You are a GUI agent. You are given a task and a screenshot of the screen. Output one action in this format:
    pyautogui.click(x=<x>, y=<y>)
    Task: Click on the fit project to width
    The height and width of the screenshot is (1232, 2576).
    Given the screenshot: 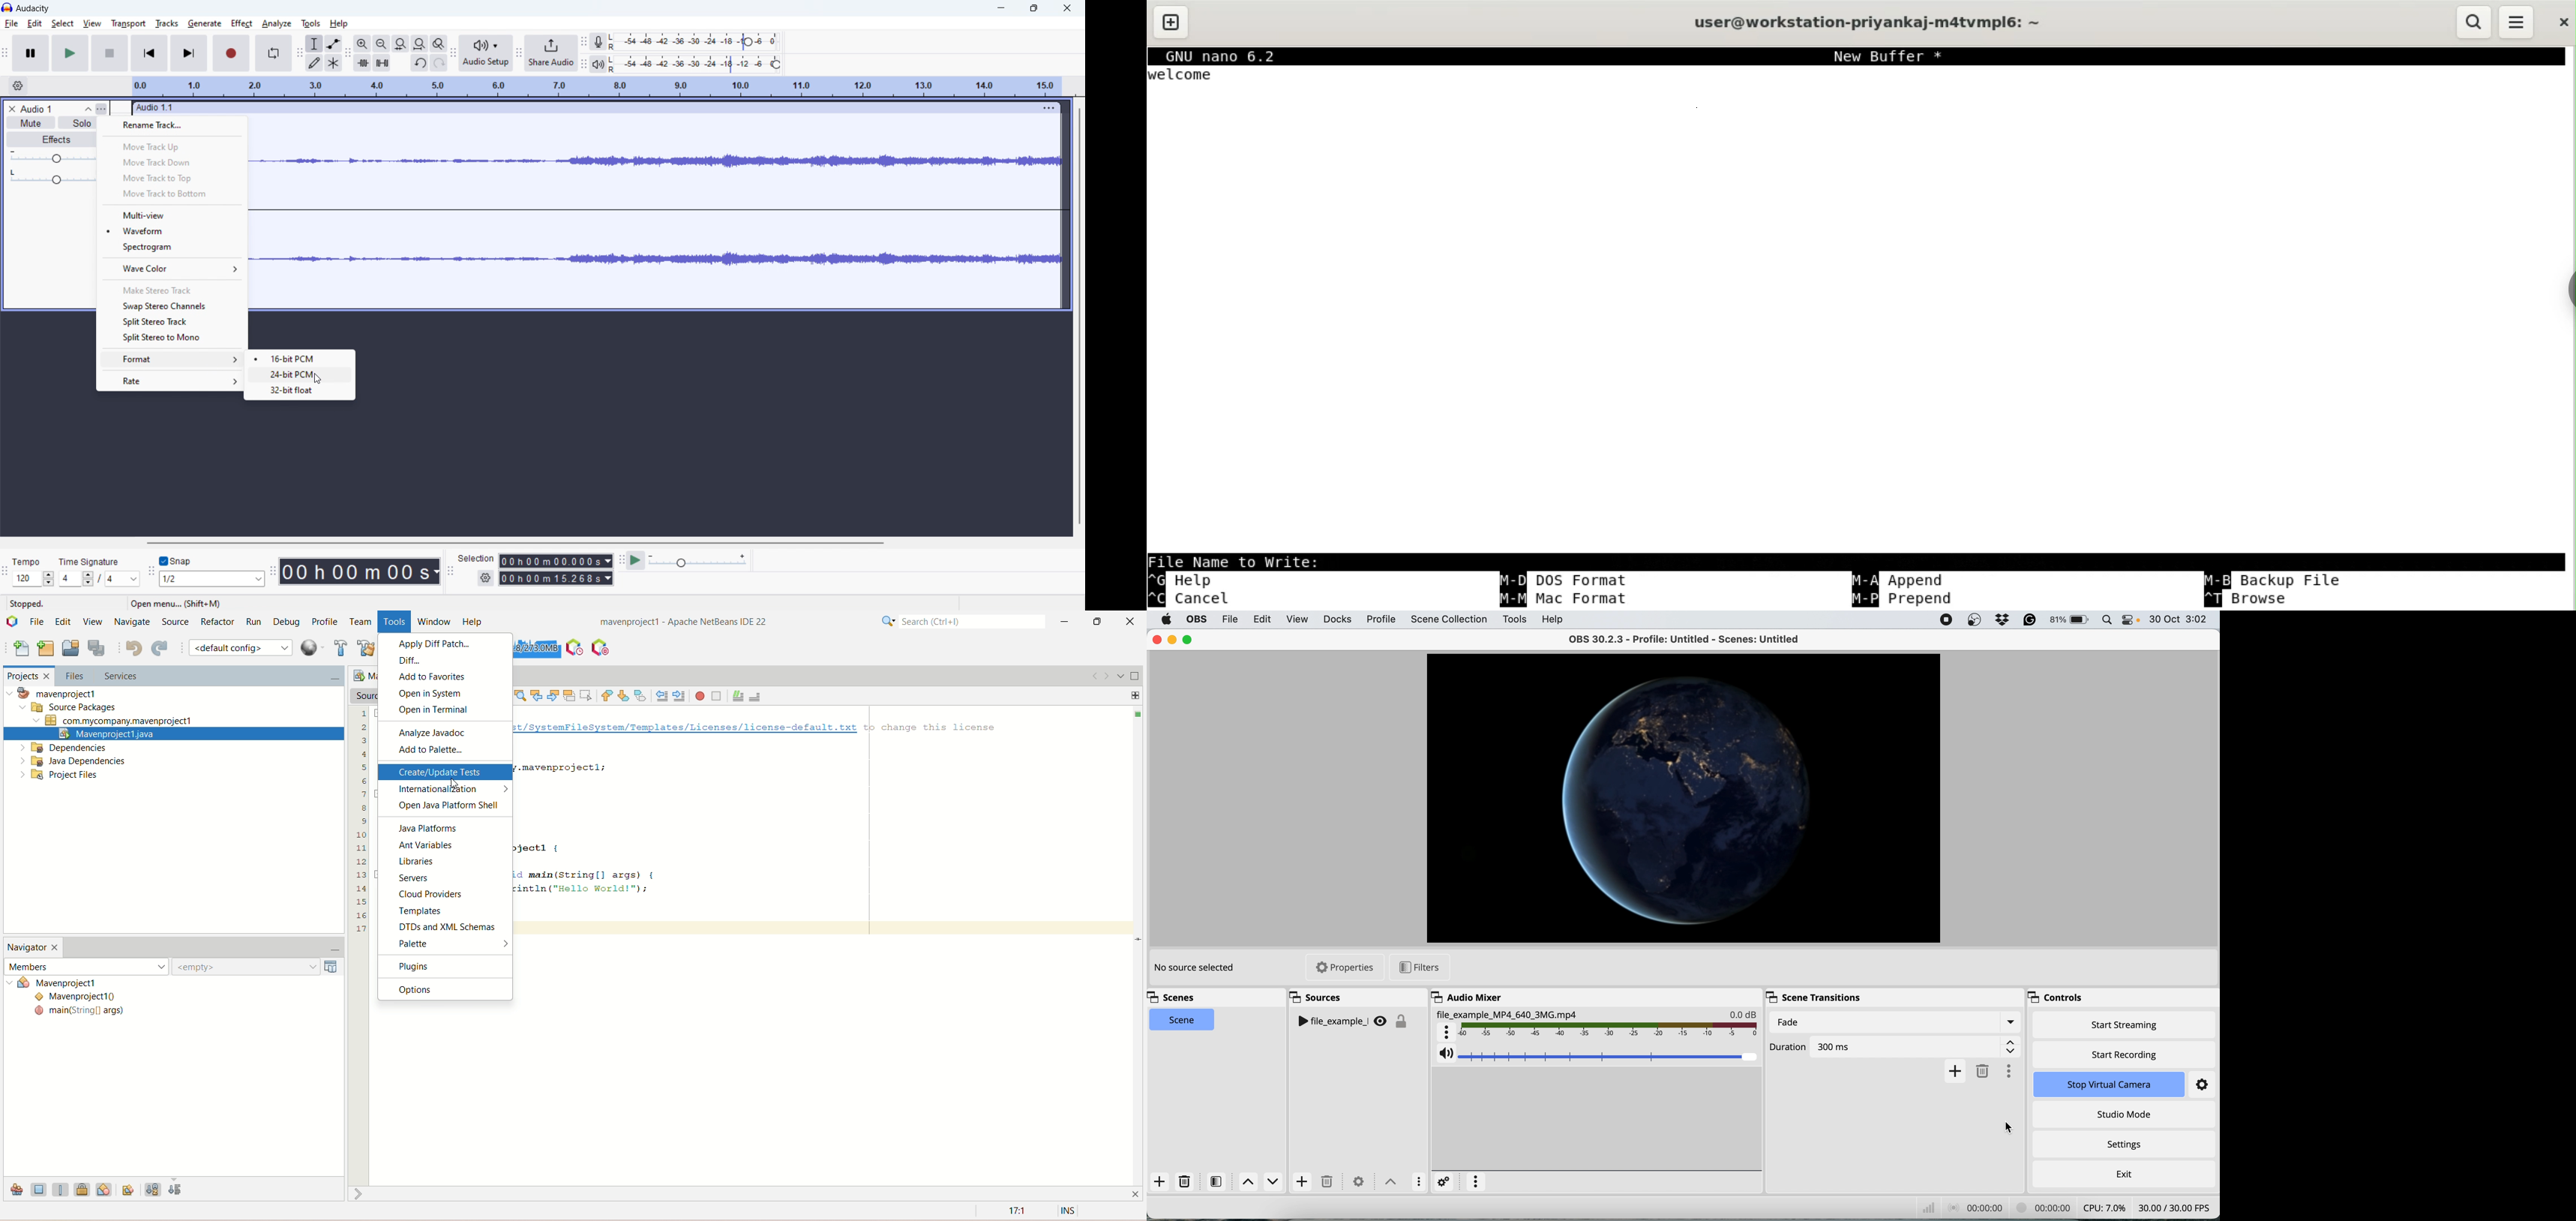 What is the action you would take?
    pyautogui.click(x=419, y=44)
    